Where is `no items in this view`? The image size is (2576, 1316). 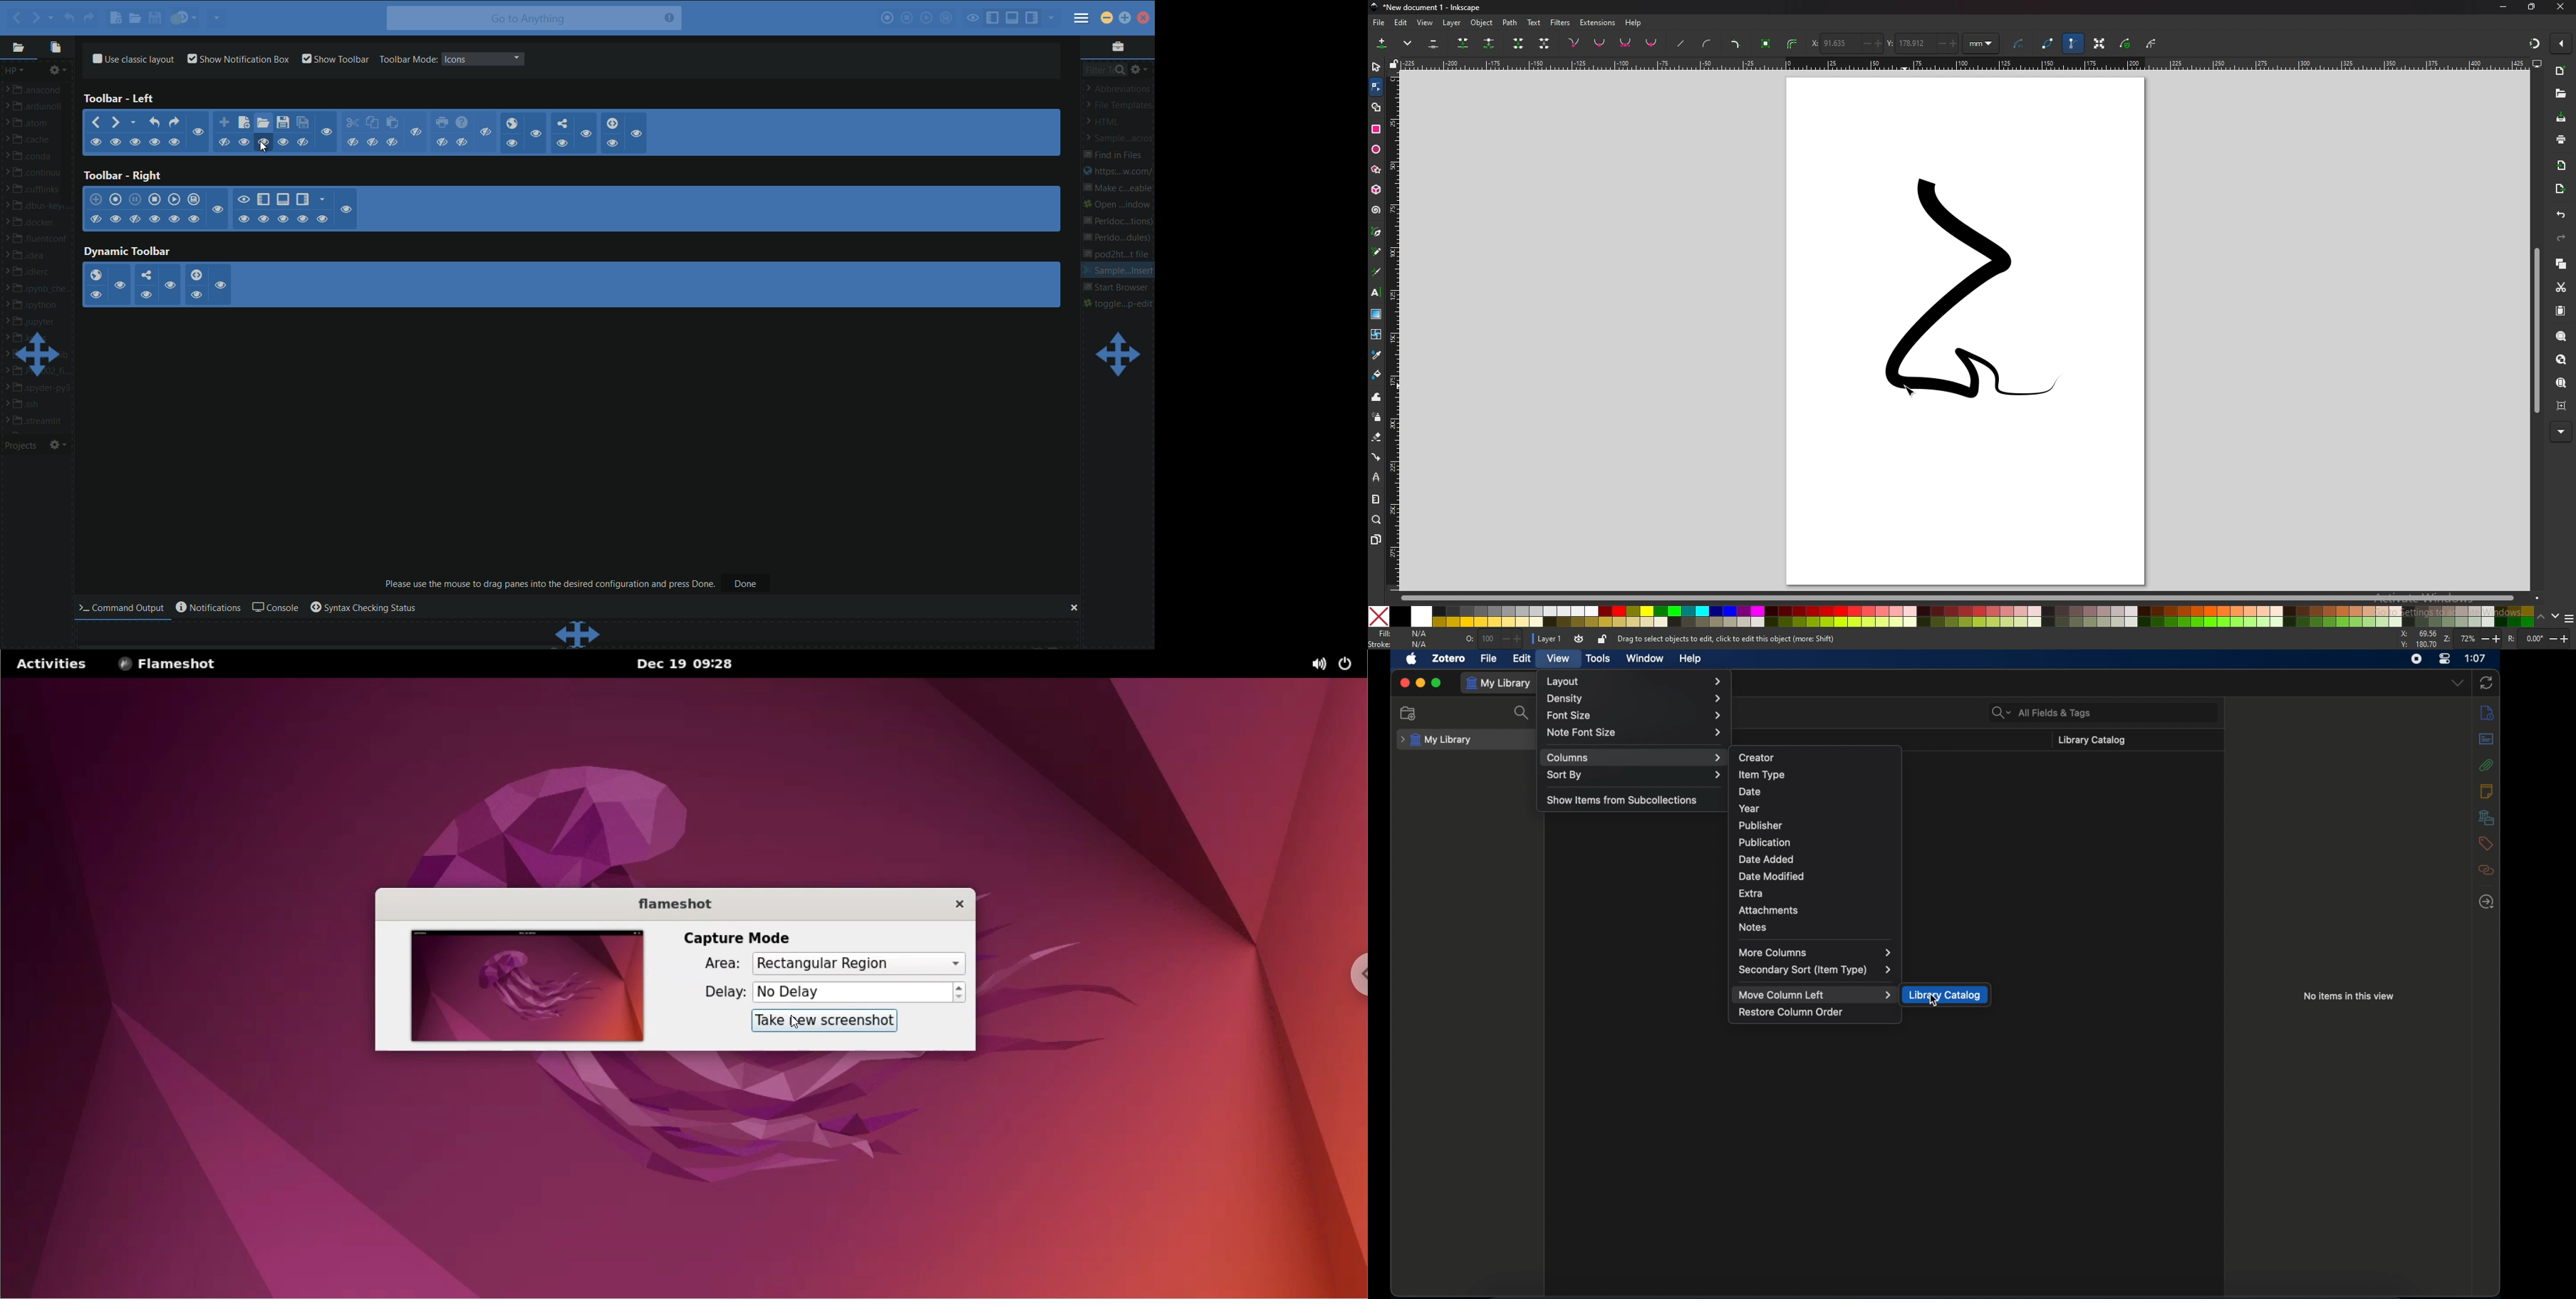
no items in this view is located at coordinates (2349, 996).